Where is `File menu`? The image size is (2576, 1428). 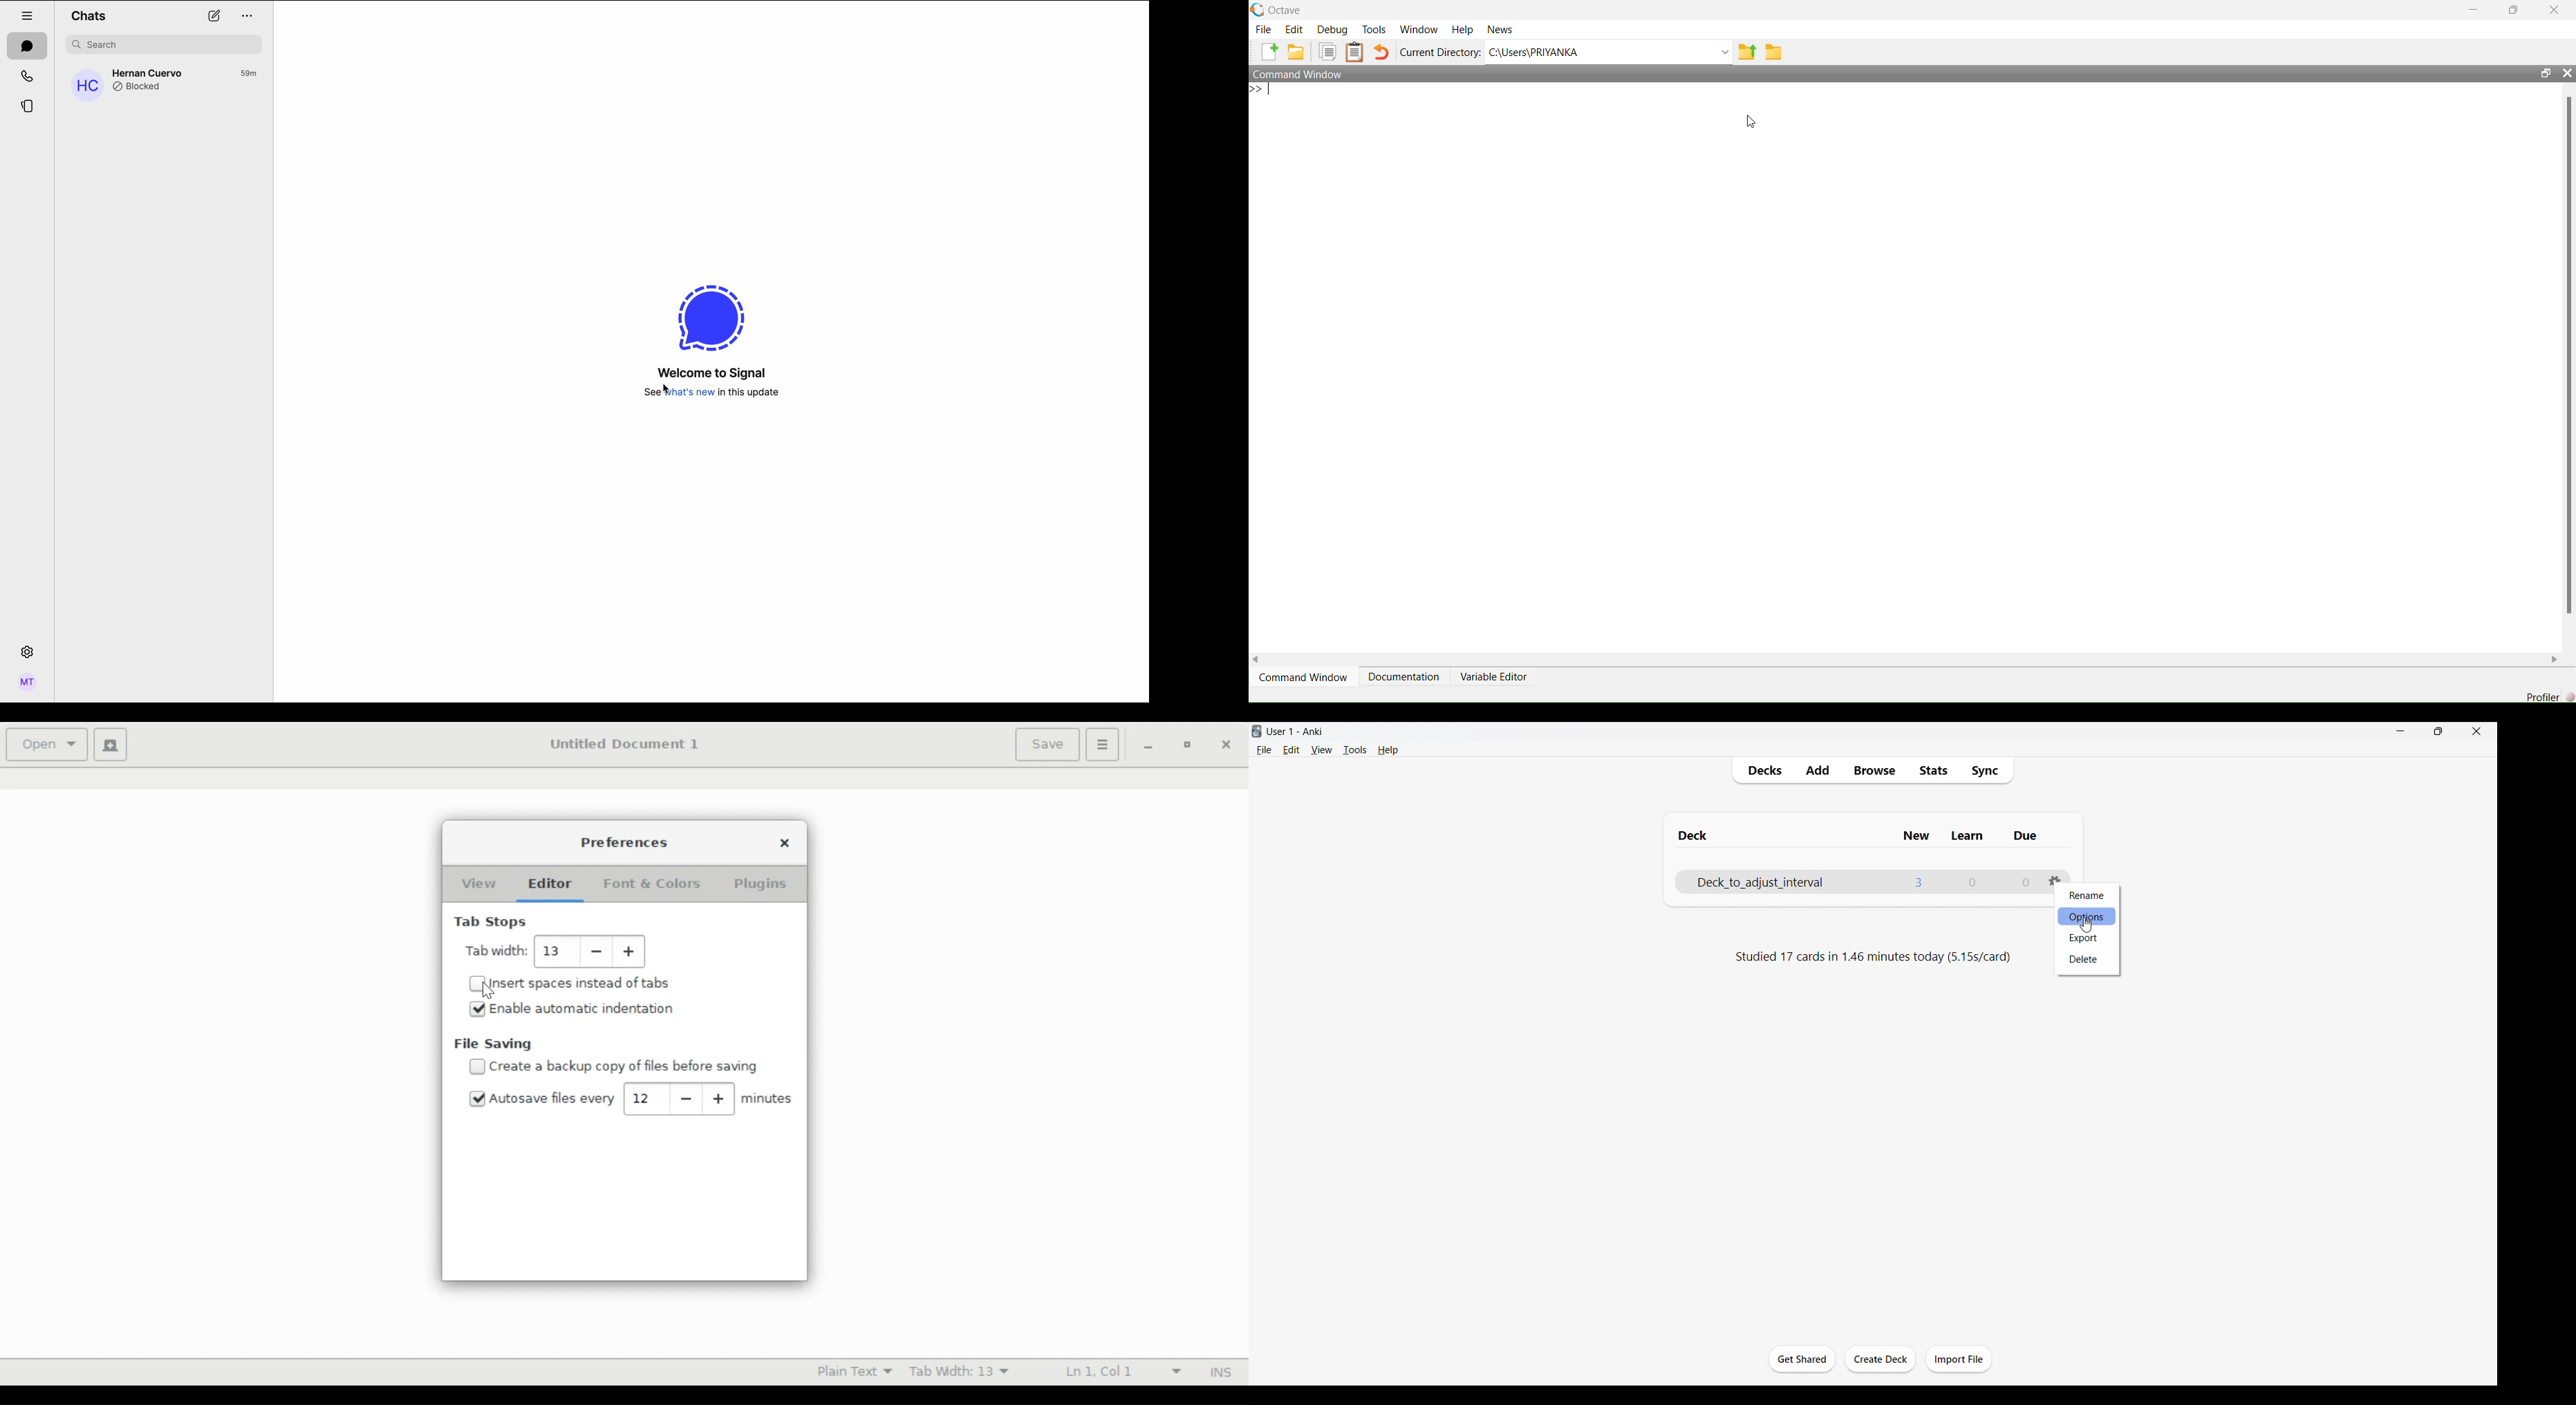 File menu is located at coordinates (1264, 751).